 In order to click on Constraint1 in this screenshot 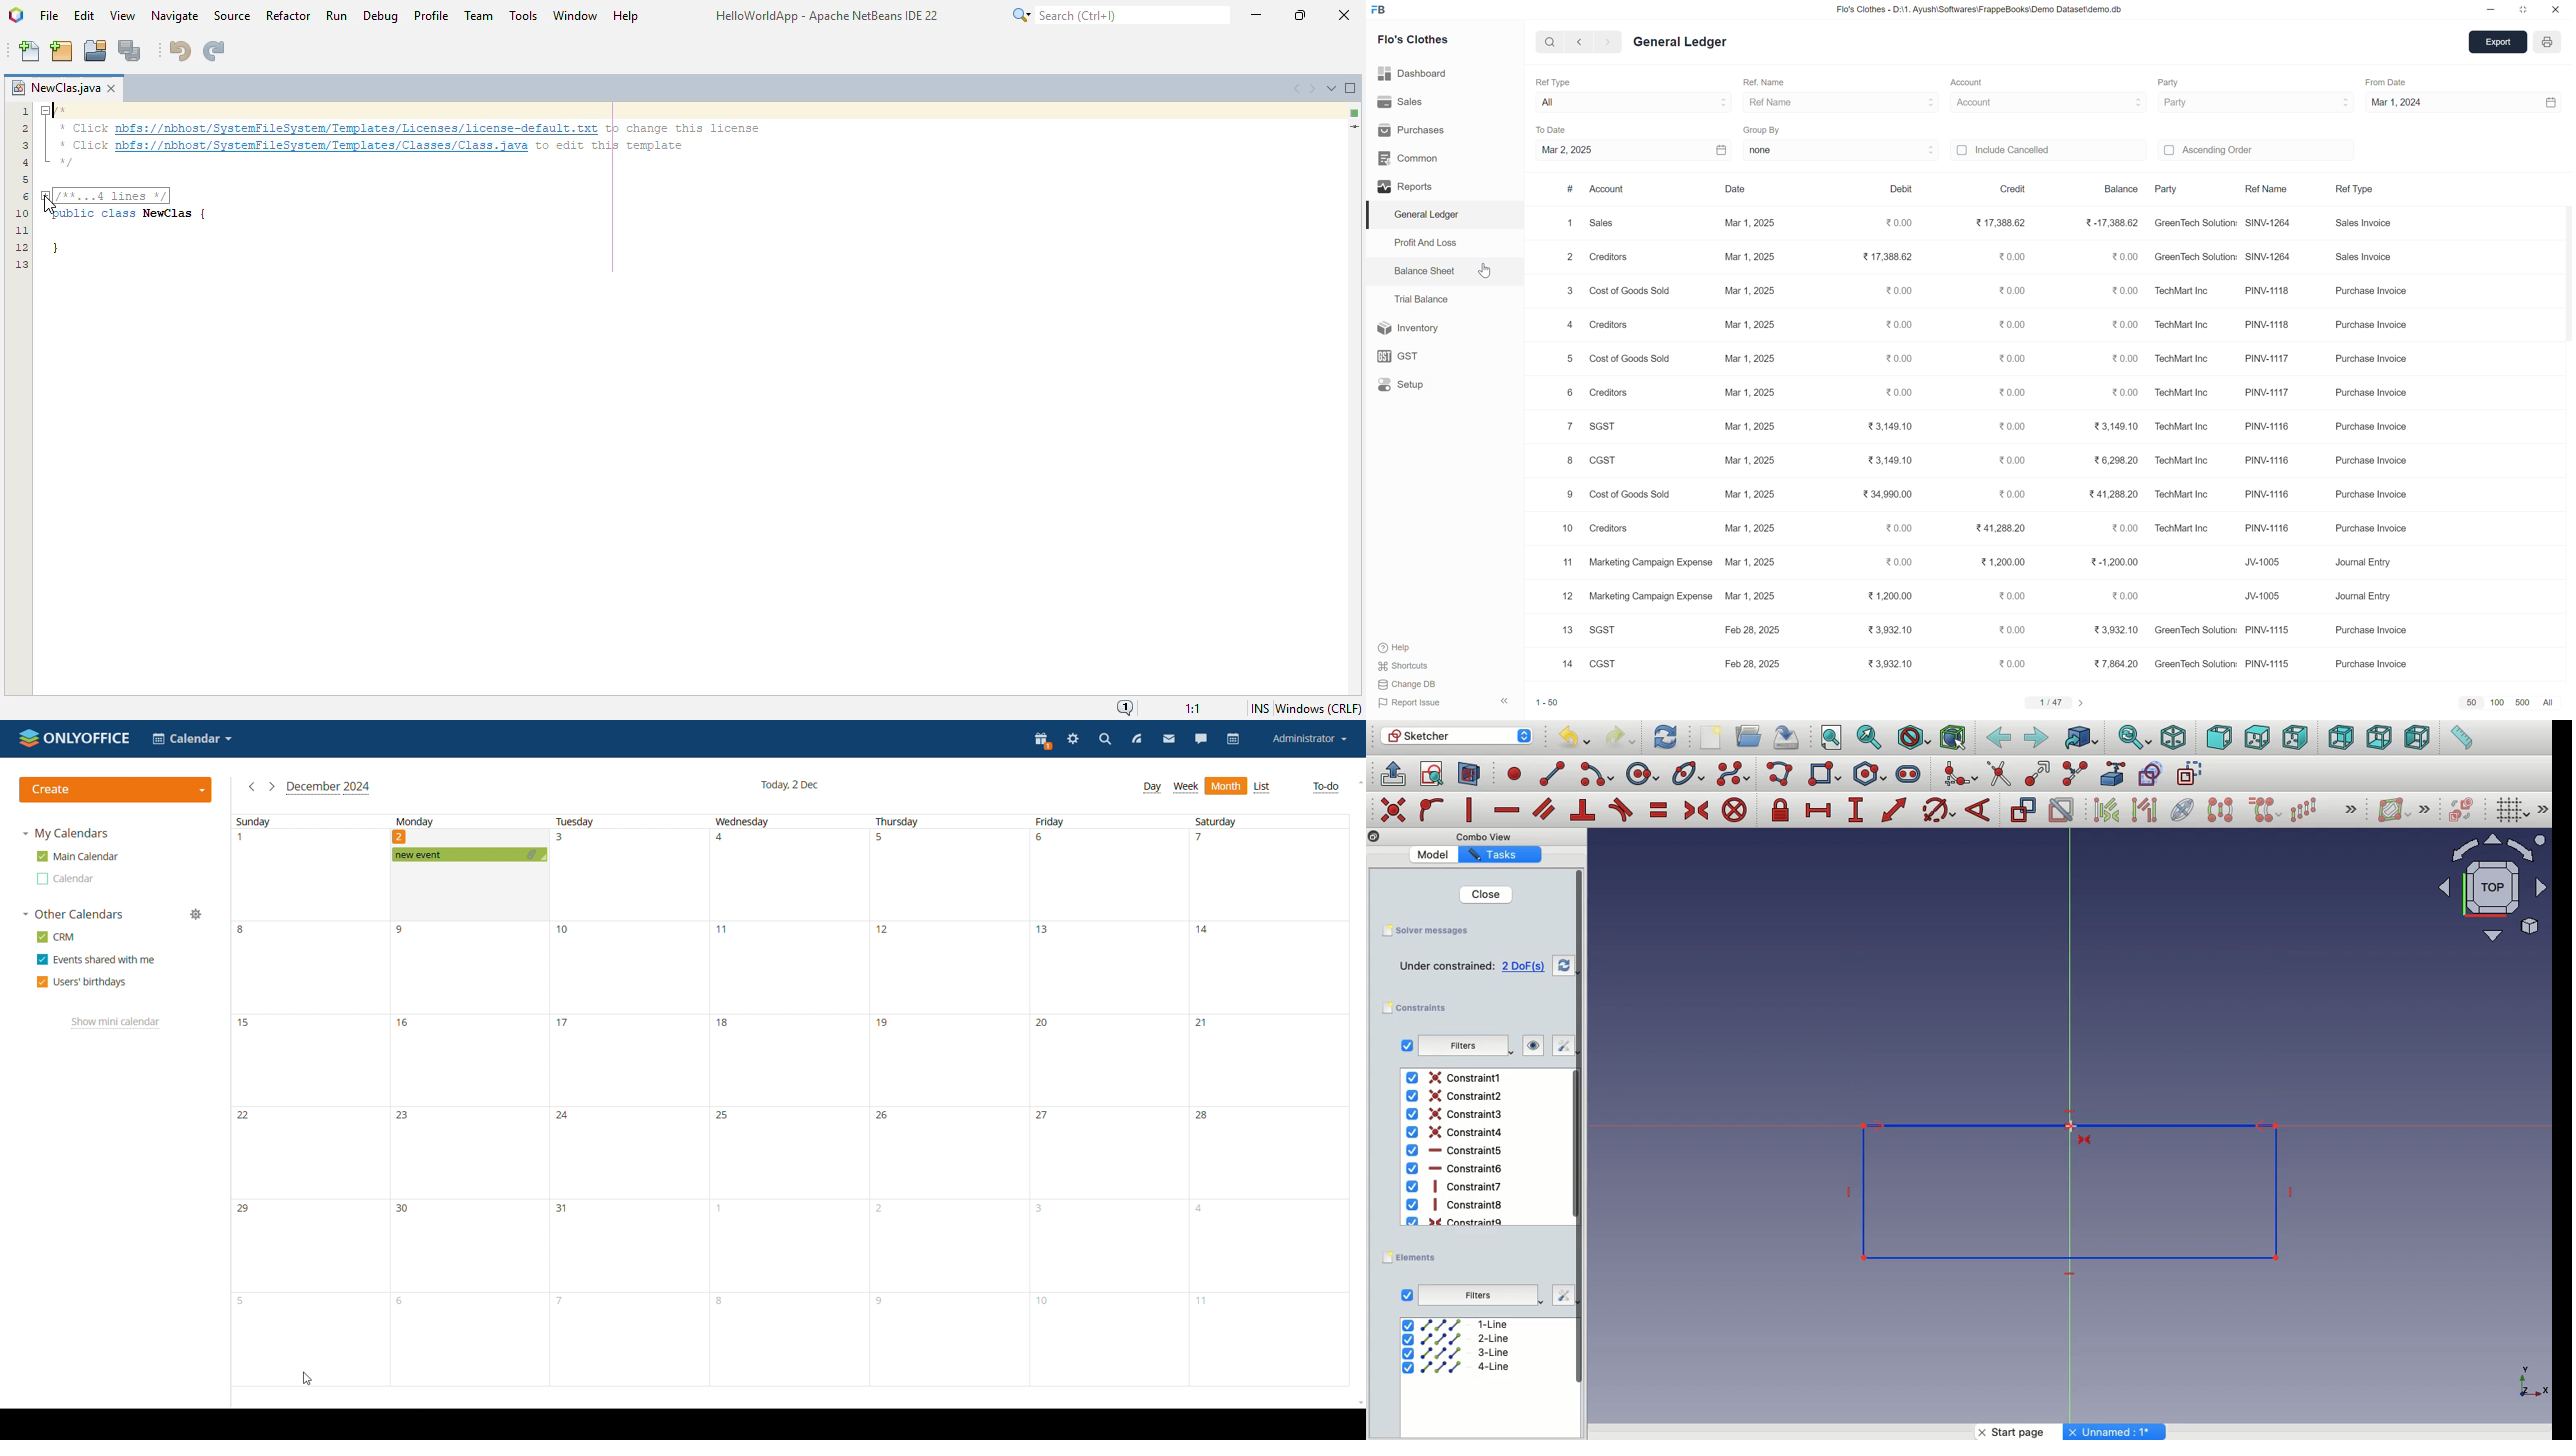, I will do `click(1453, 1078)`.